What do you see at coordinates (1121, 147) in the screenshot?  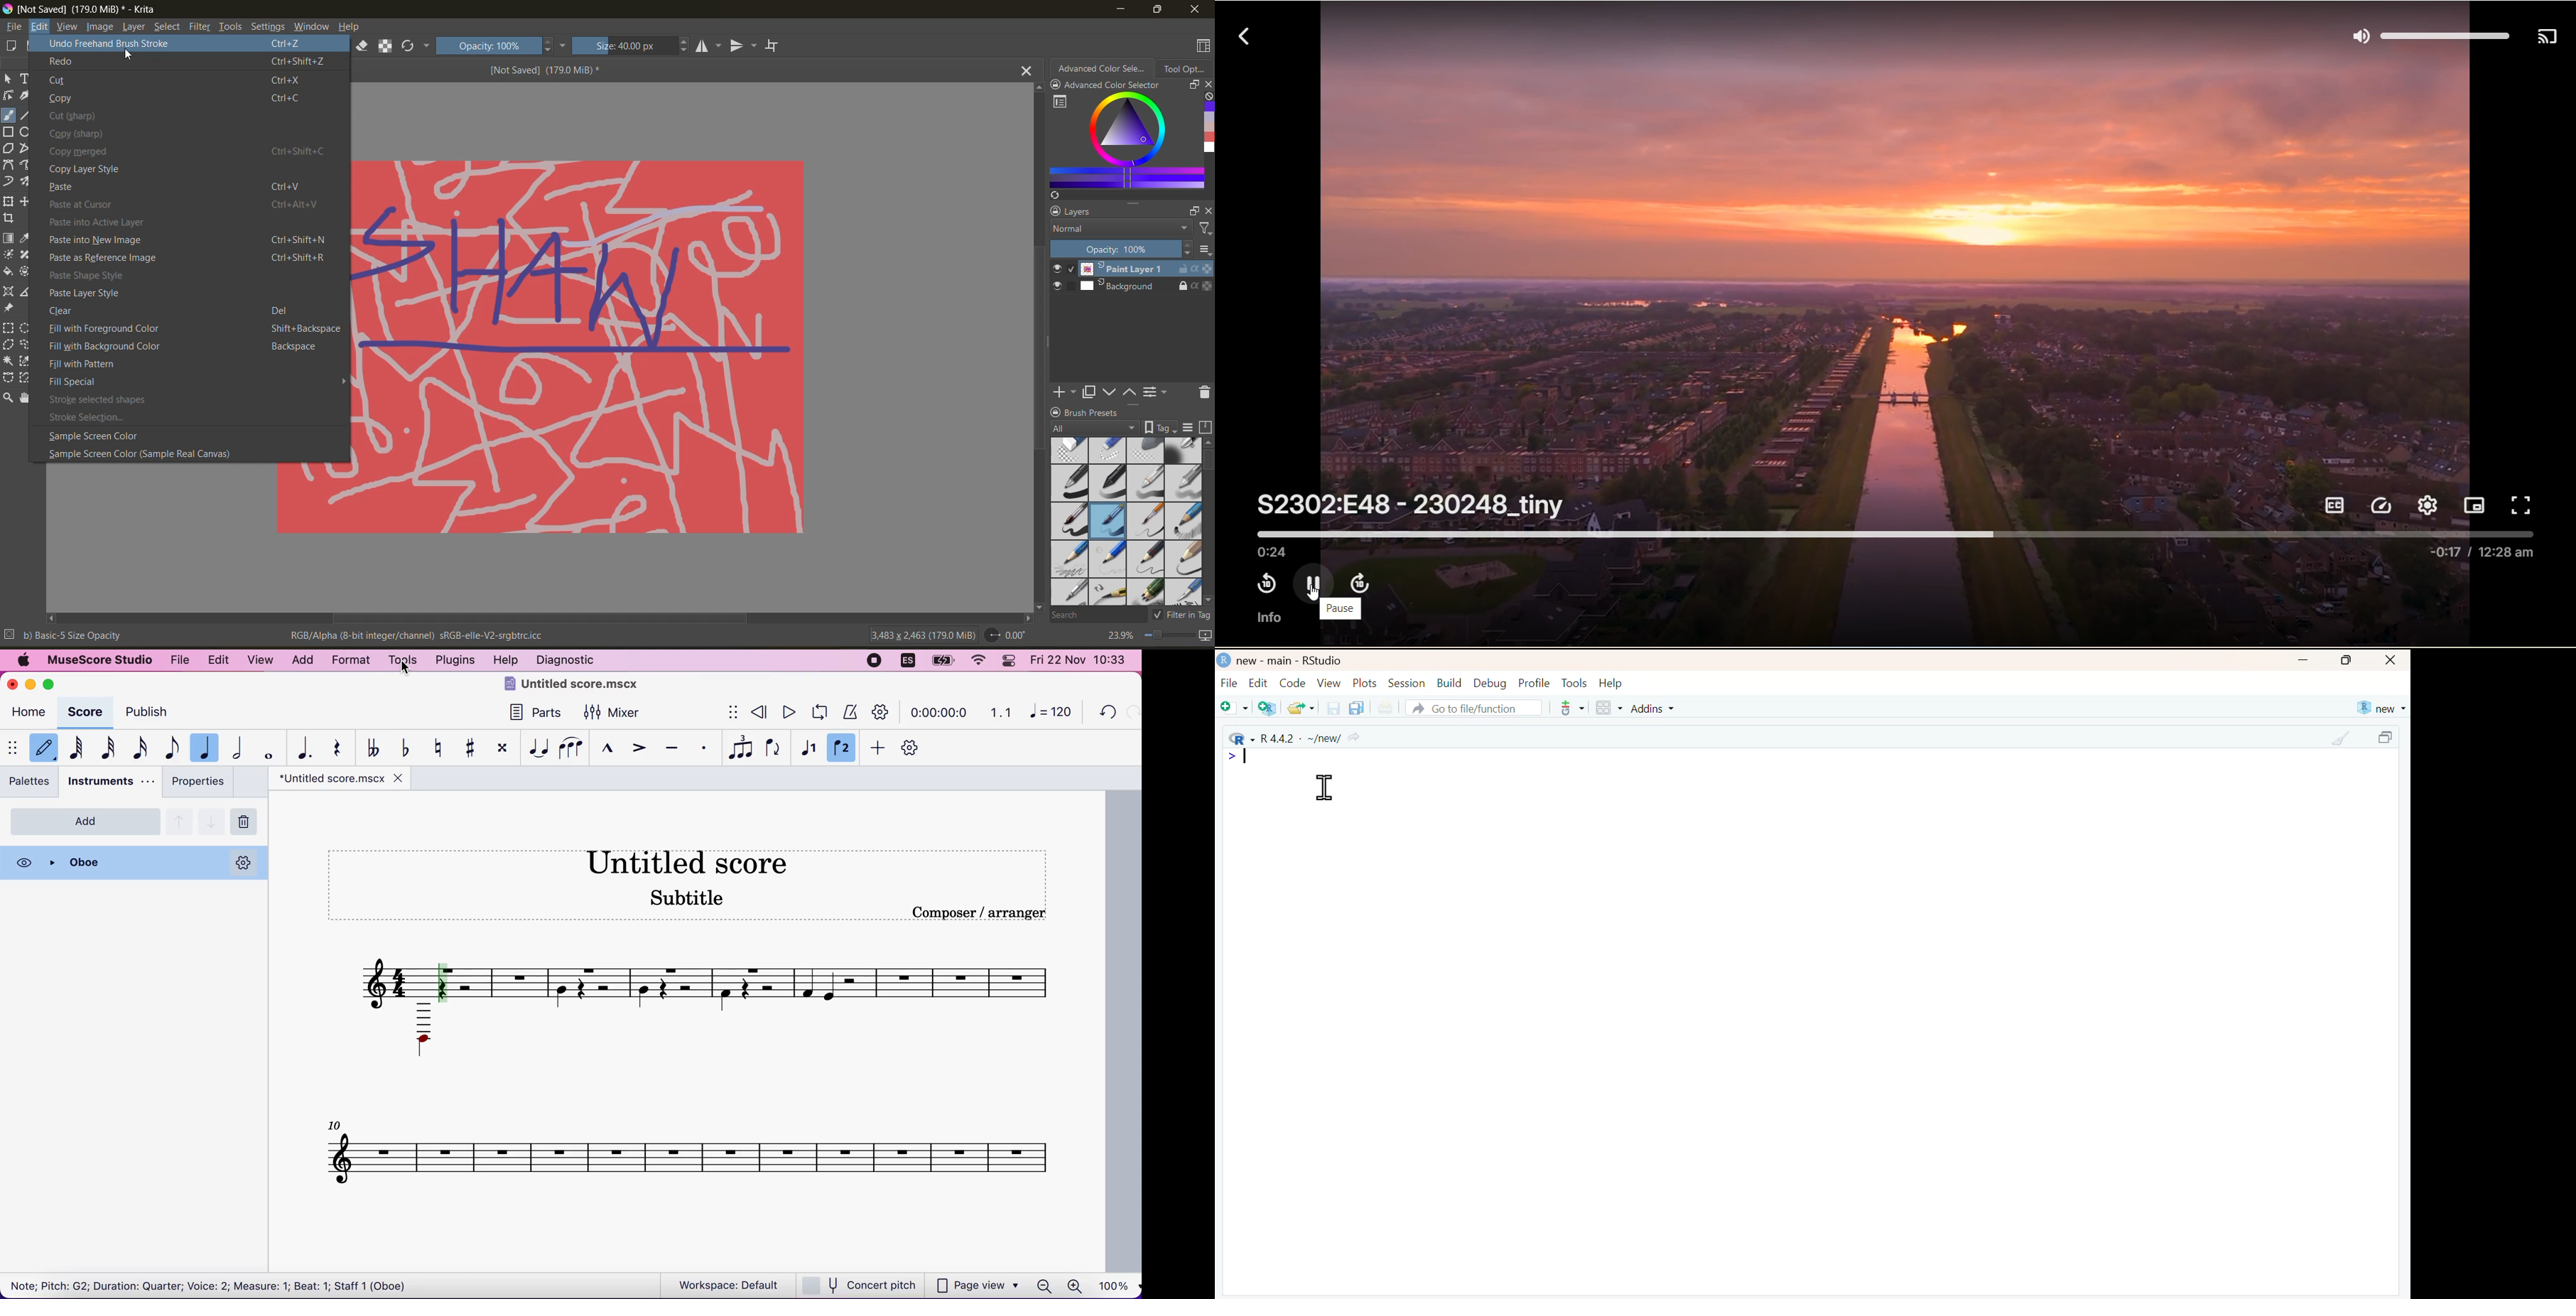 I see `advanced color selector` at bounding box center [1121, 147].